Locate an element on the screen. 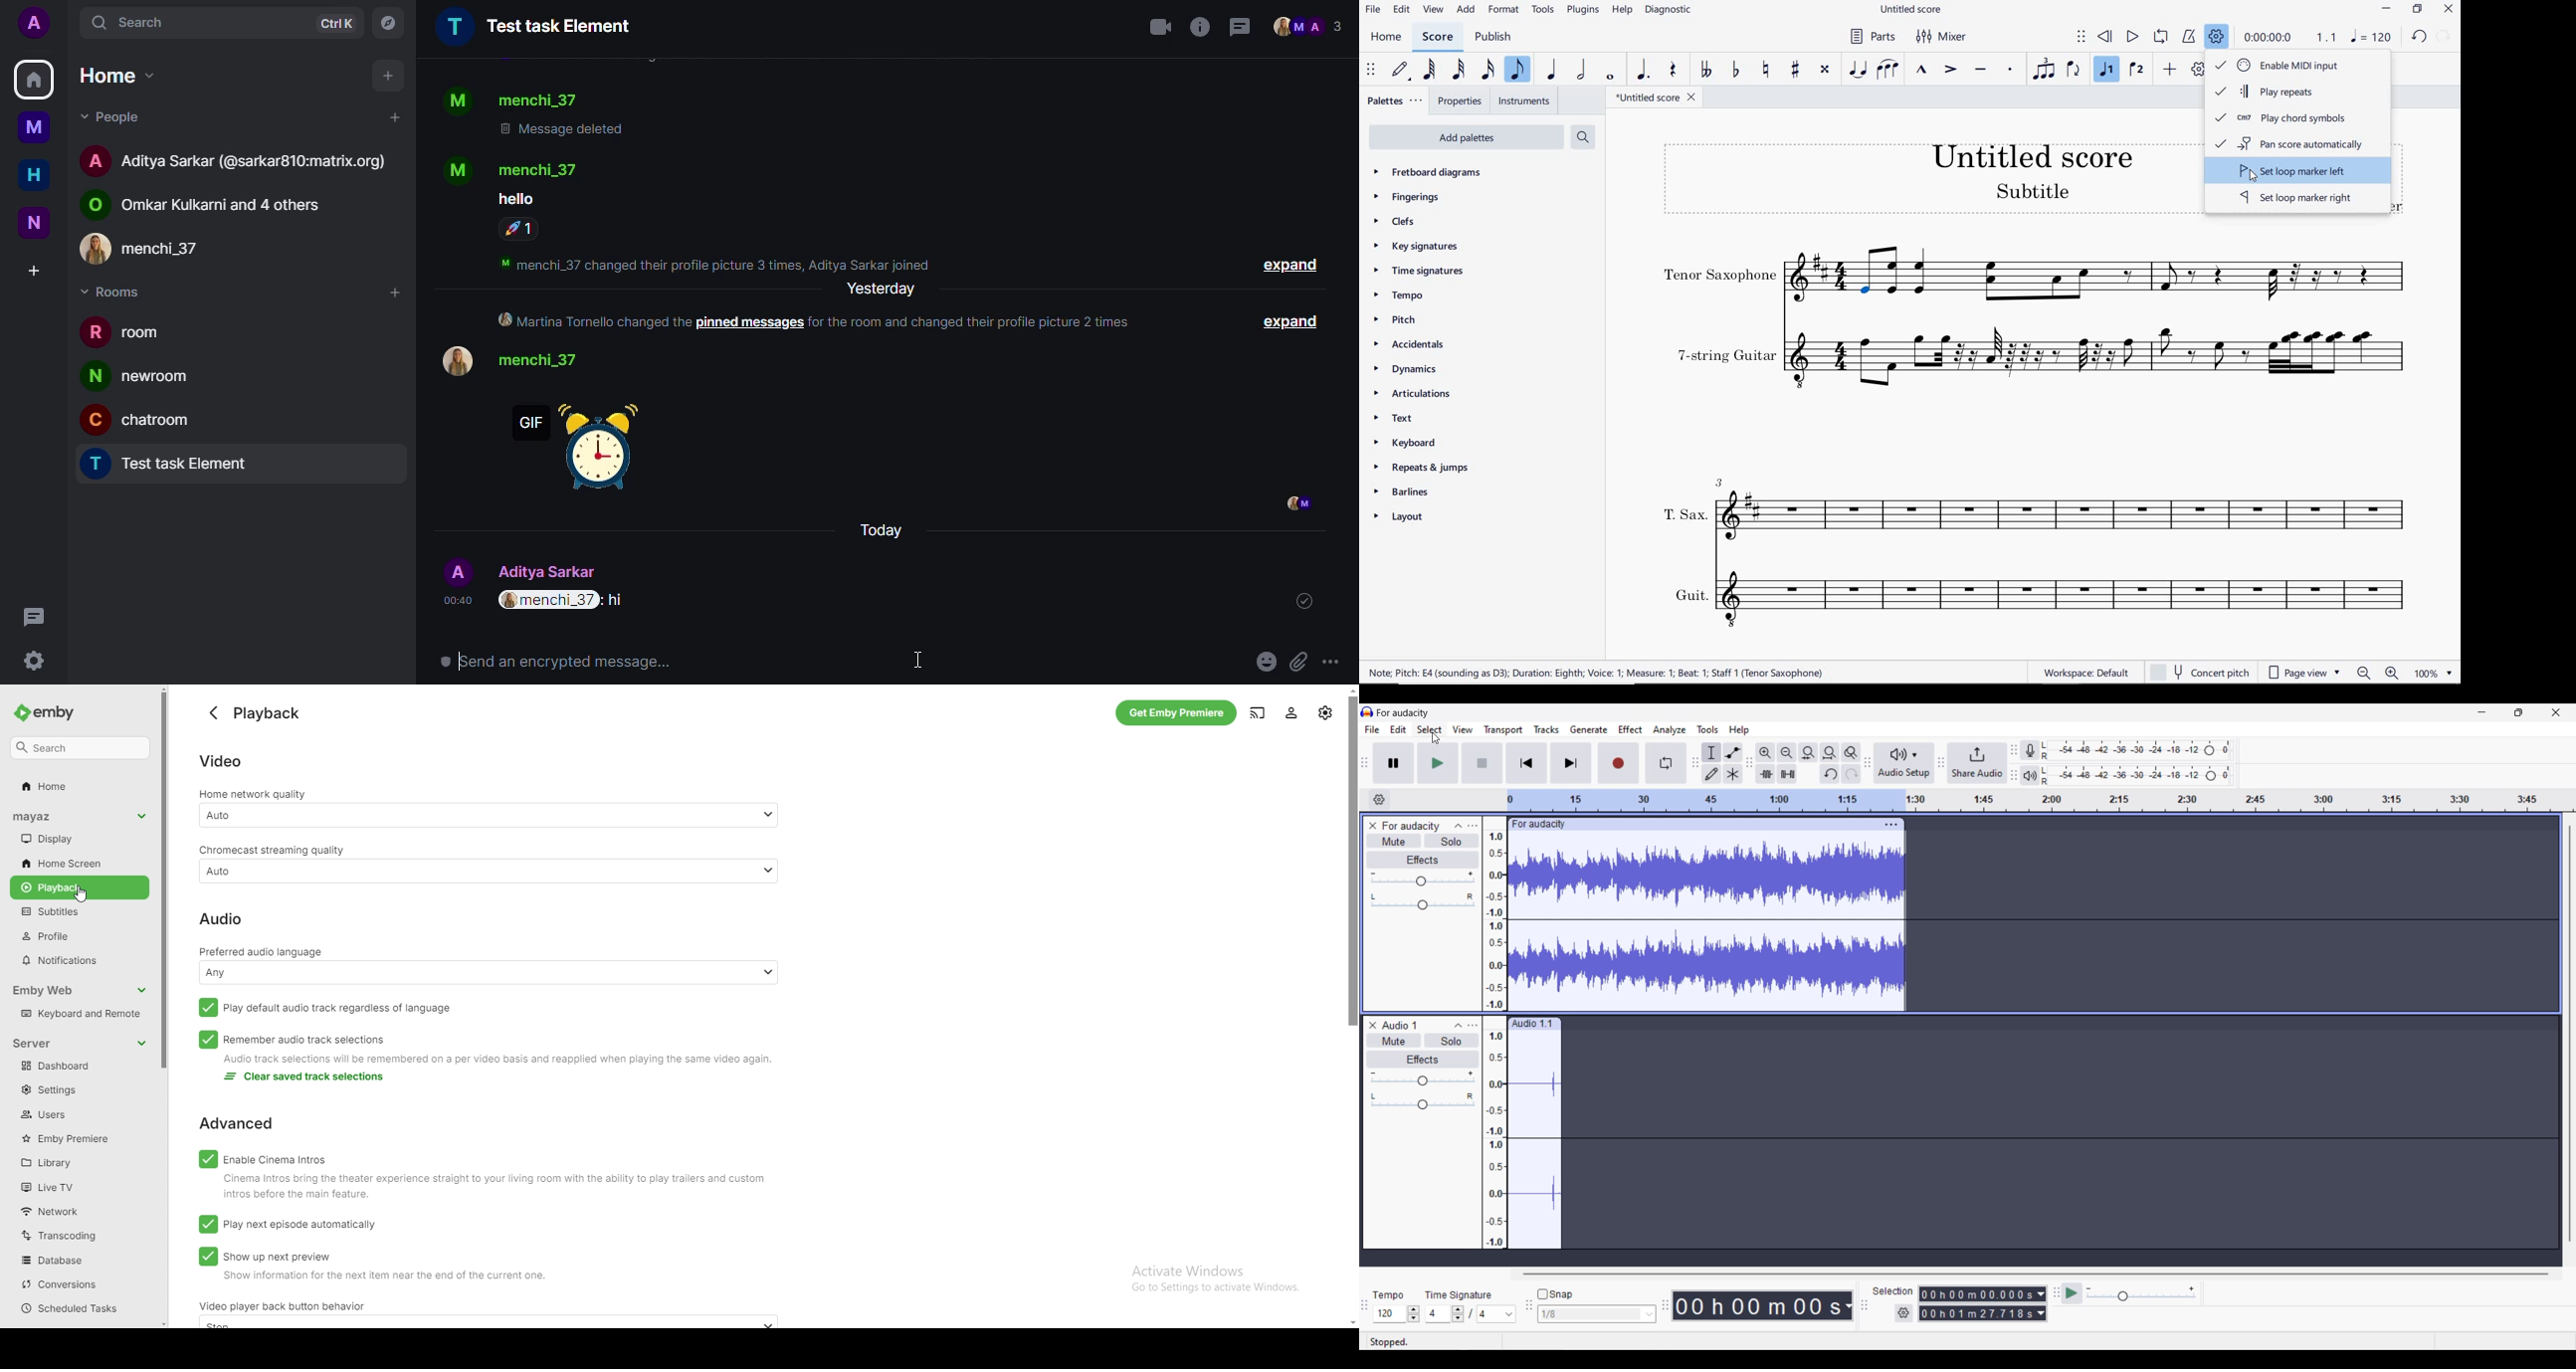 The image size is (2576, 1372). audio 1.1 is located at coordinates (1534, 1024).